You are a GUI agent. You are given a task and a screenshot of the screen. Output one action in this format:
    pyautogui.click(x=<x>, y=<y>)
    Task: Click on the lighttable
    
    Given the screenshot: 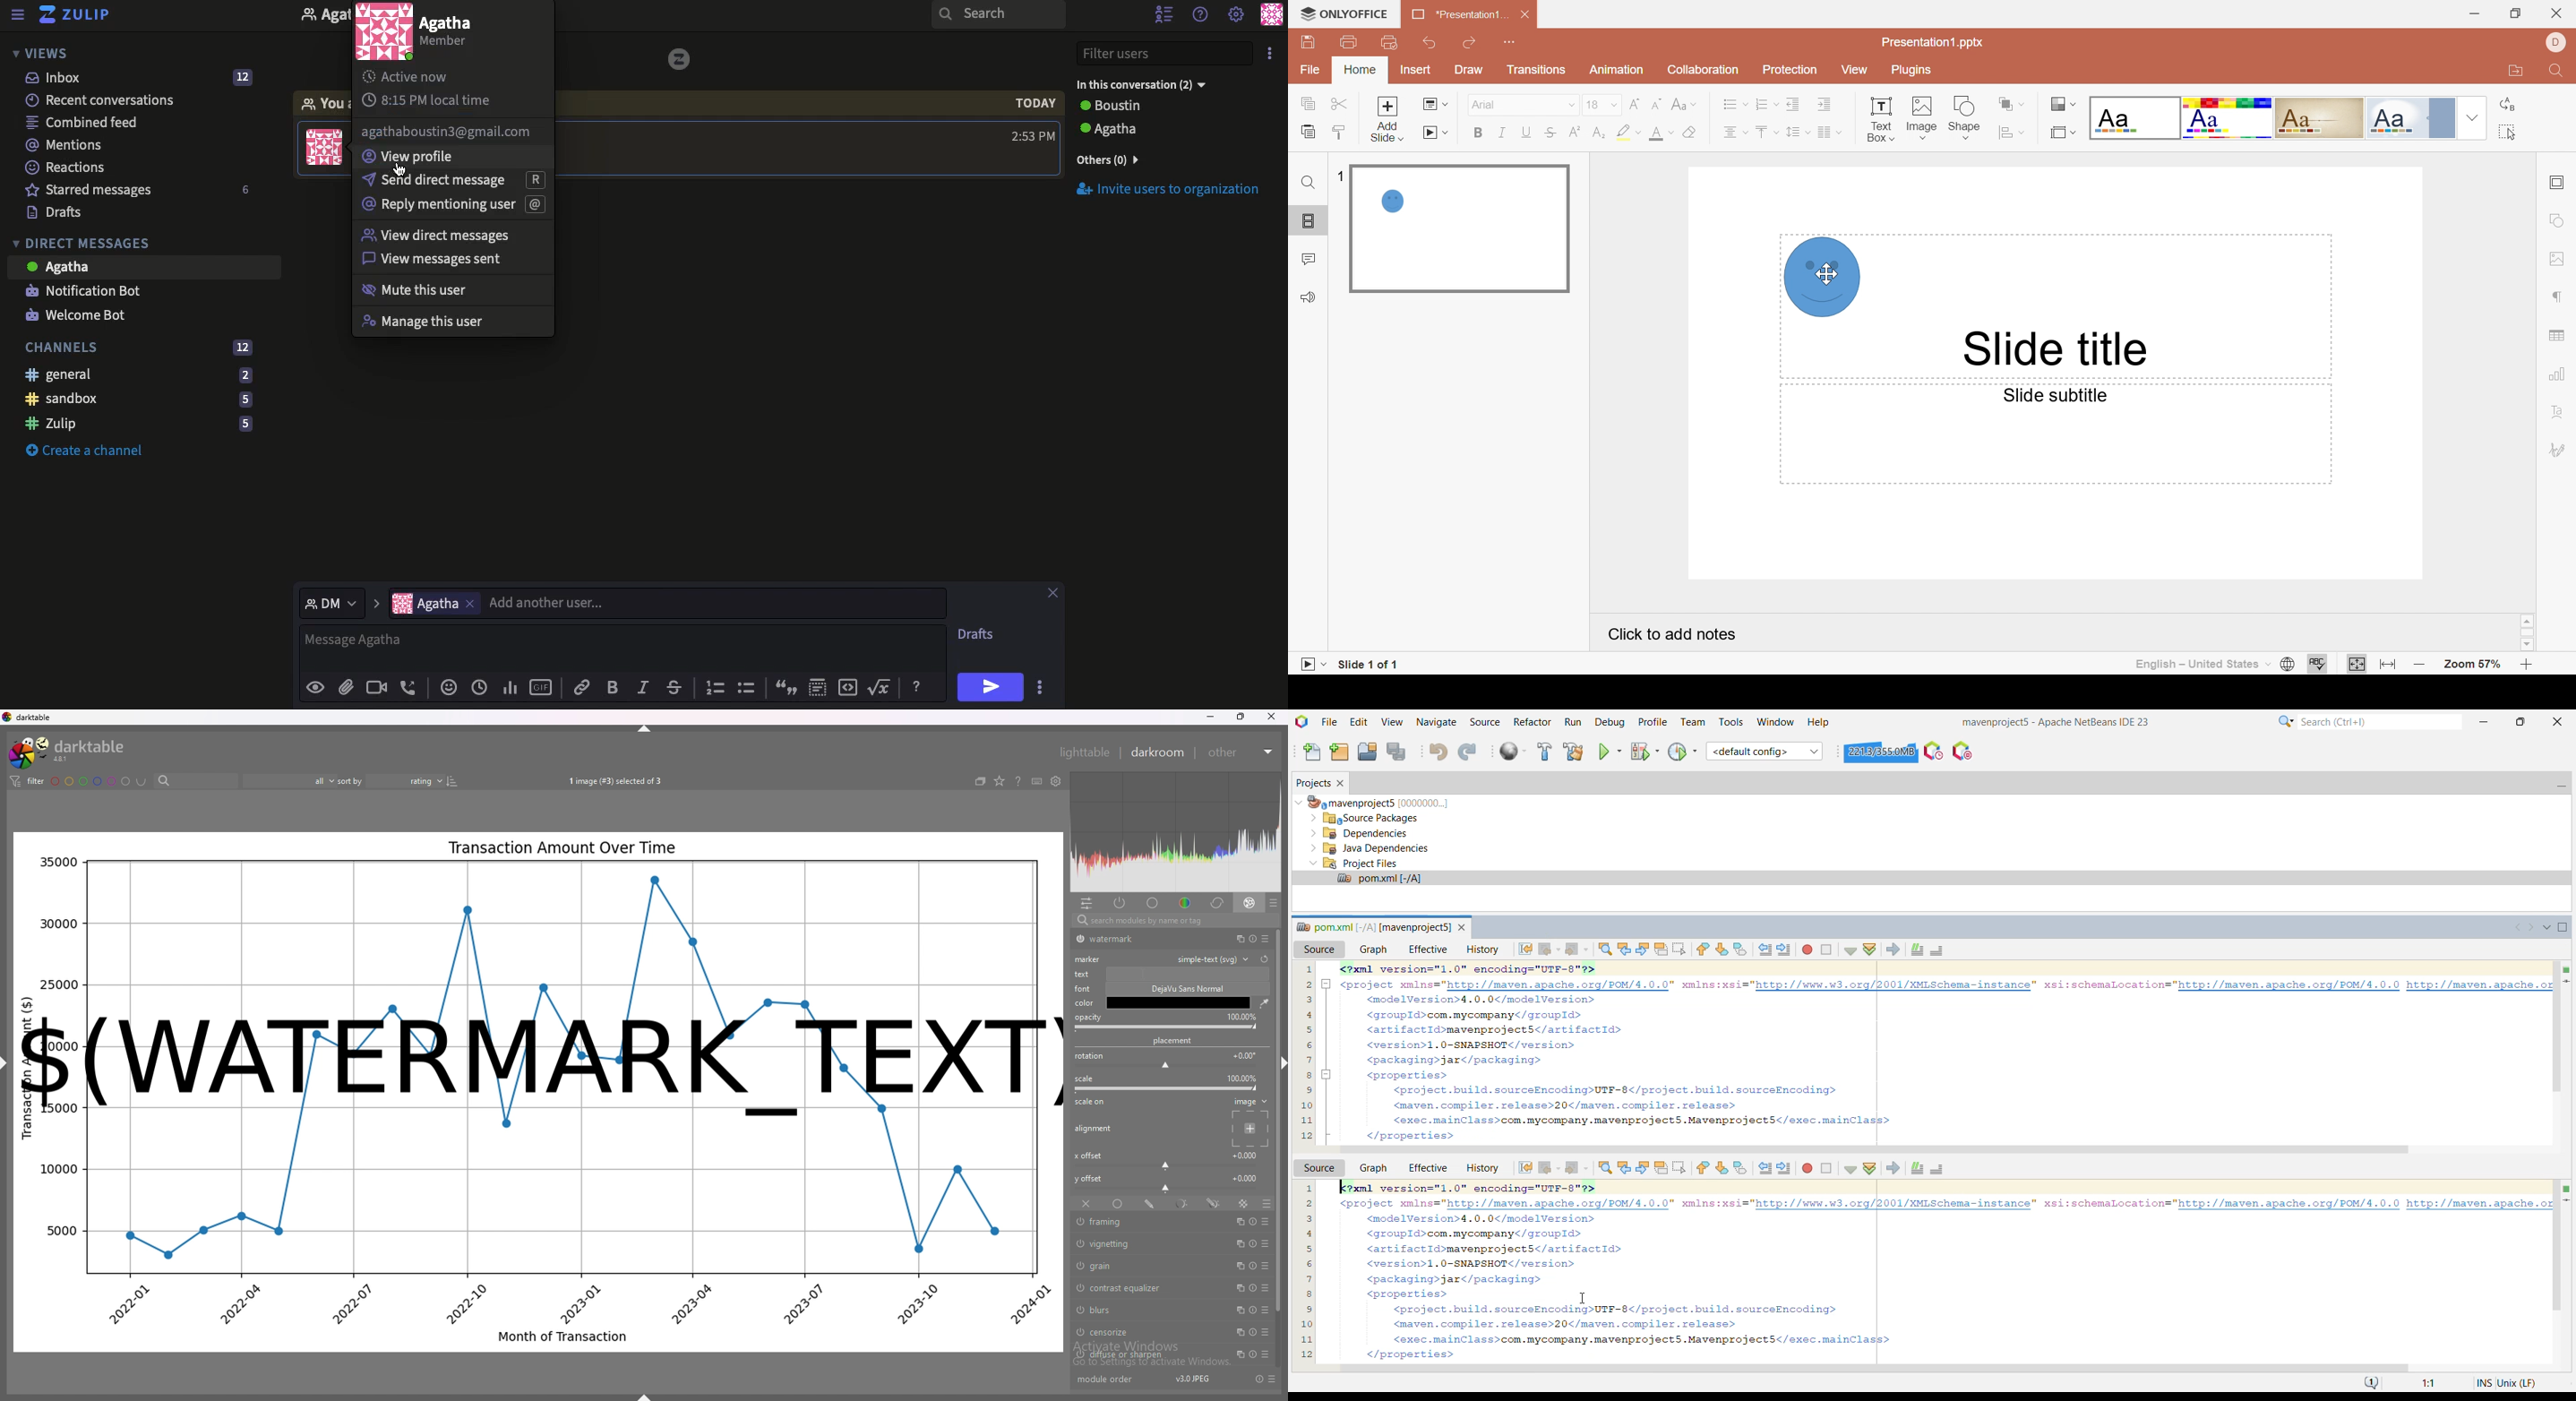 What is the action you would take?
    pyautogui.click(x=1083, y=751)
    